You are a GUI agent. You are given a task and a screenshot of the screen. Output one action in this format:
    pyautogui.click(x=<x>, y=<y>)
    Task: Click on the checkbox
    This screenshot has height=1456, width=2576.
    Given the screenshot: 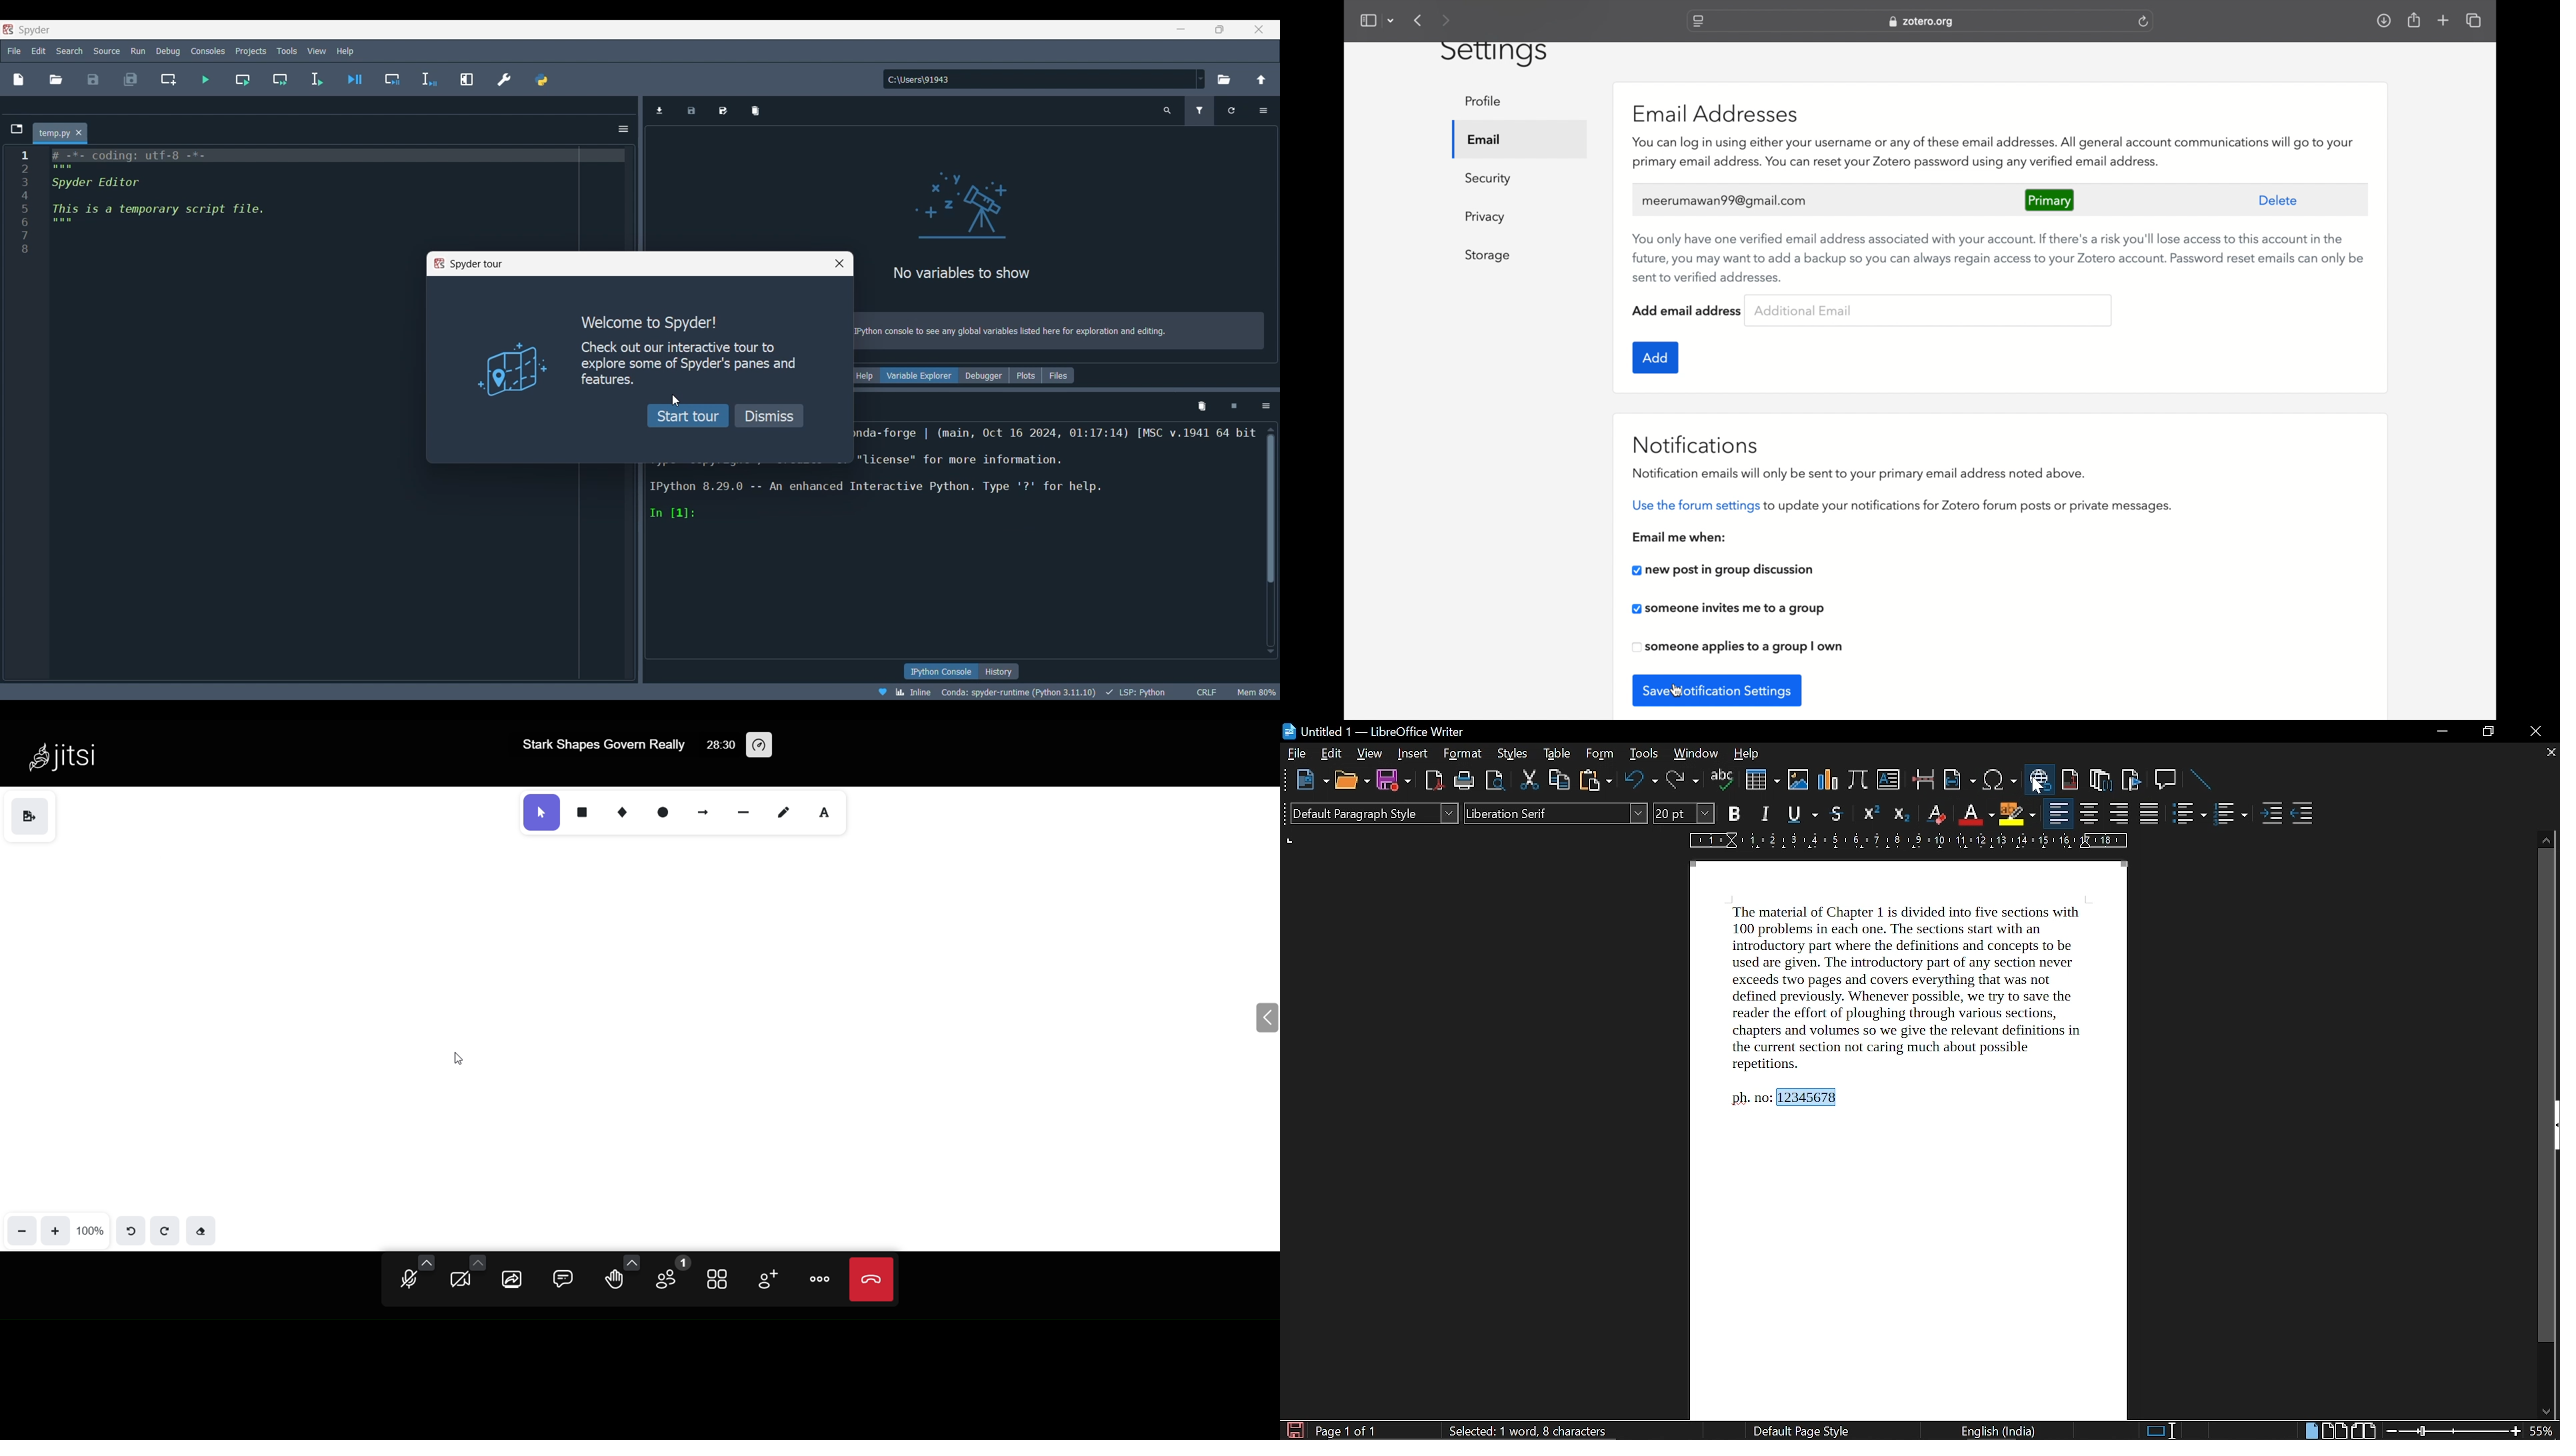 What is the action you would take?
    pyautogui.click(x=1731, y=609)
    